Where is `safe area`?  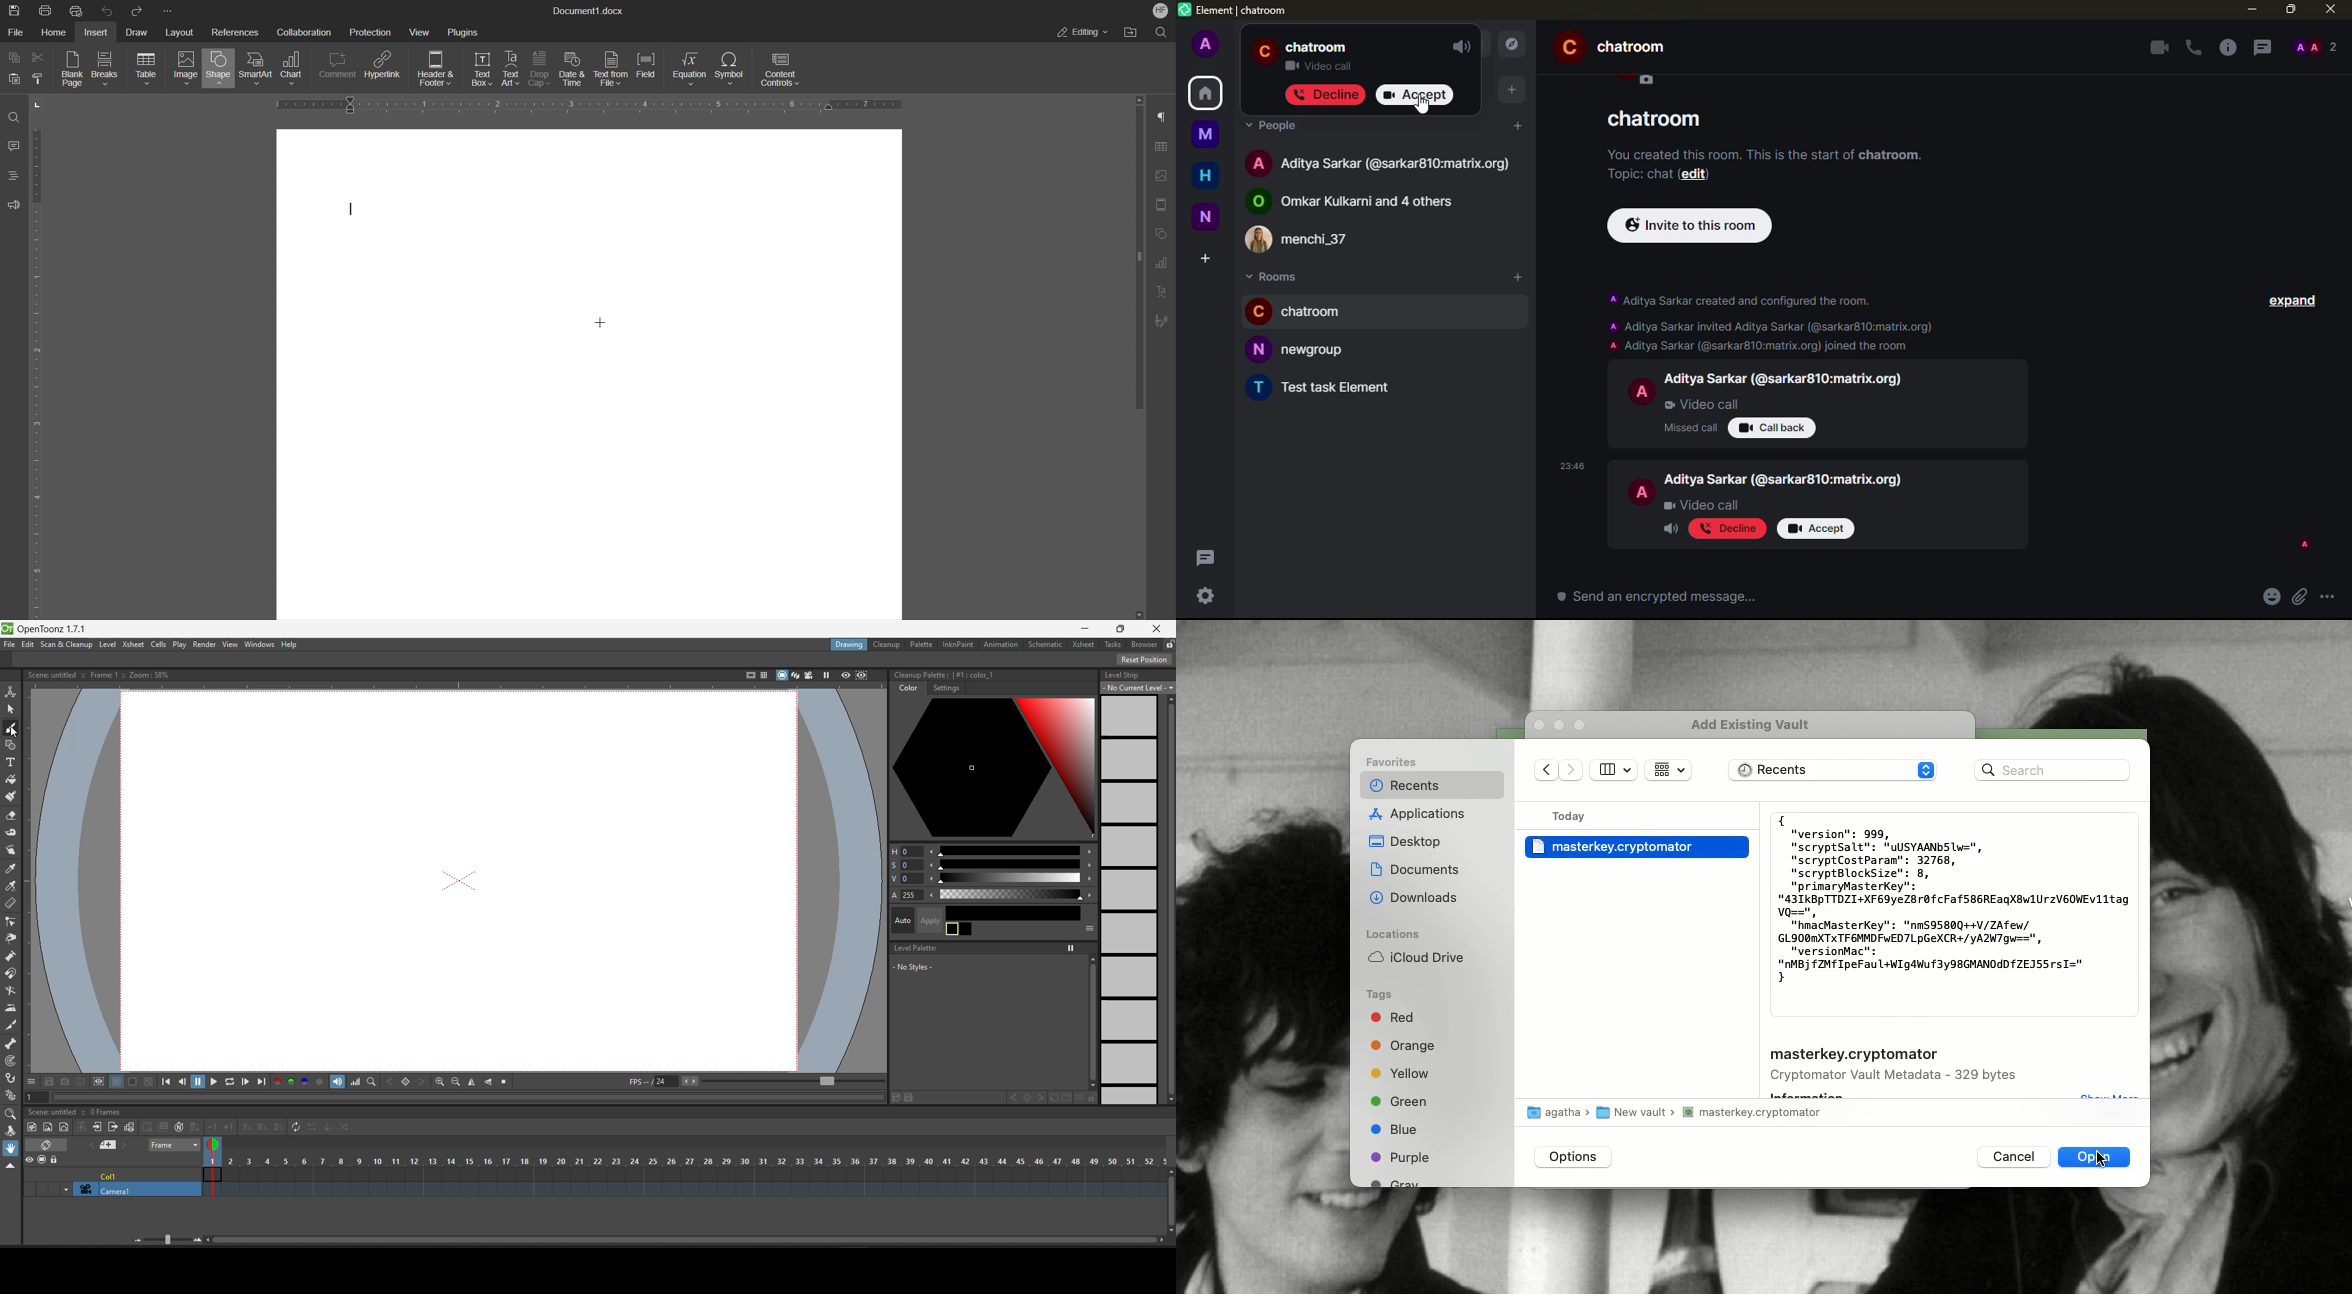 safe area is located at coordinates (747, 675).